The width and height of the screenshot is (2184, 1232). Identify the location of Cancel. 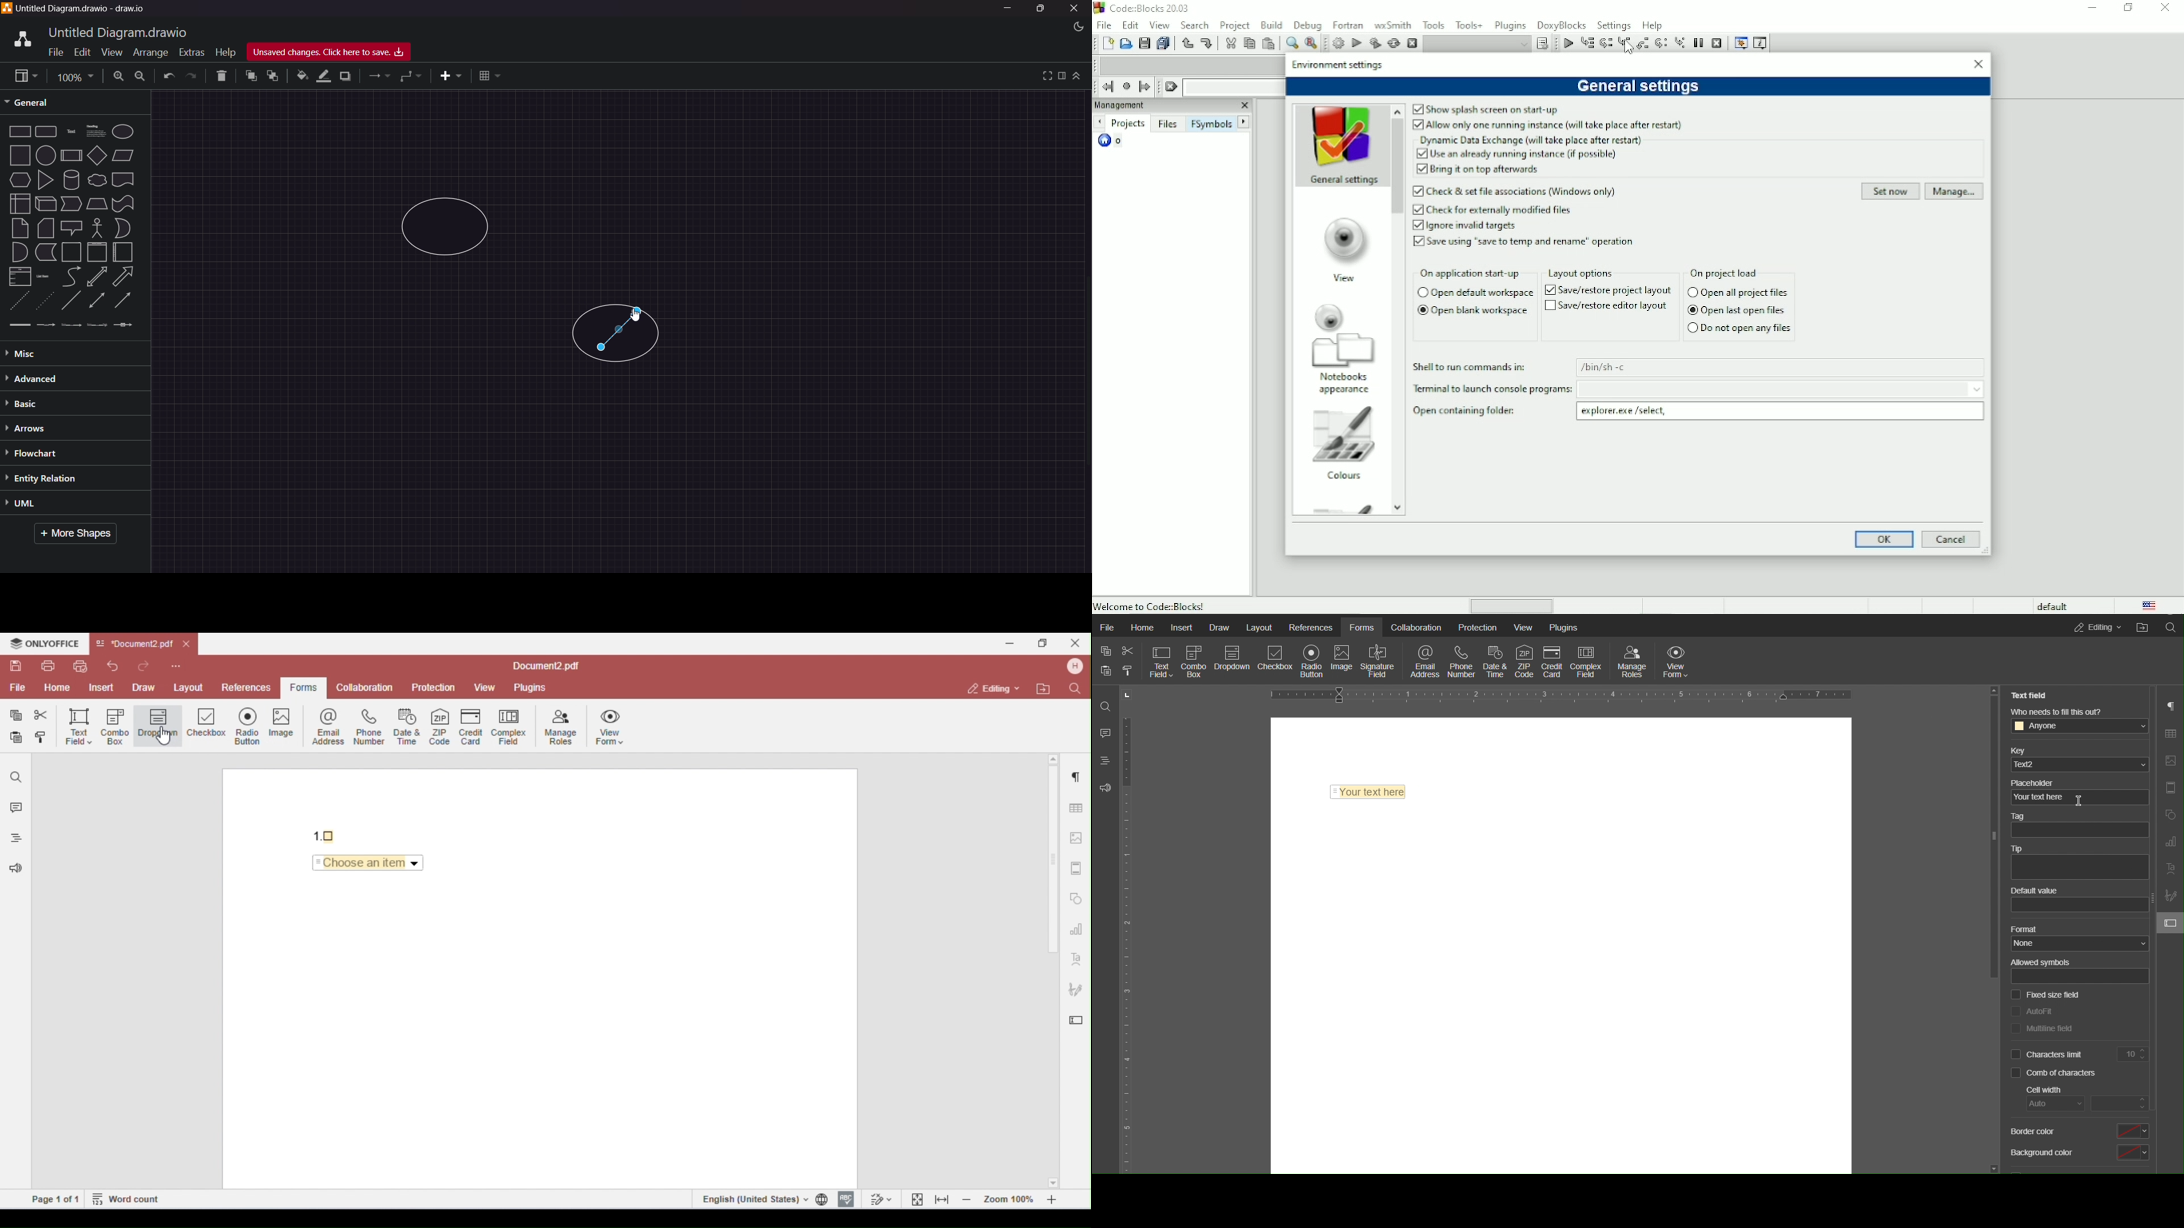
(1954, 539).